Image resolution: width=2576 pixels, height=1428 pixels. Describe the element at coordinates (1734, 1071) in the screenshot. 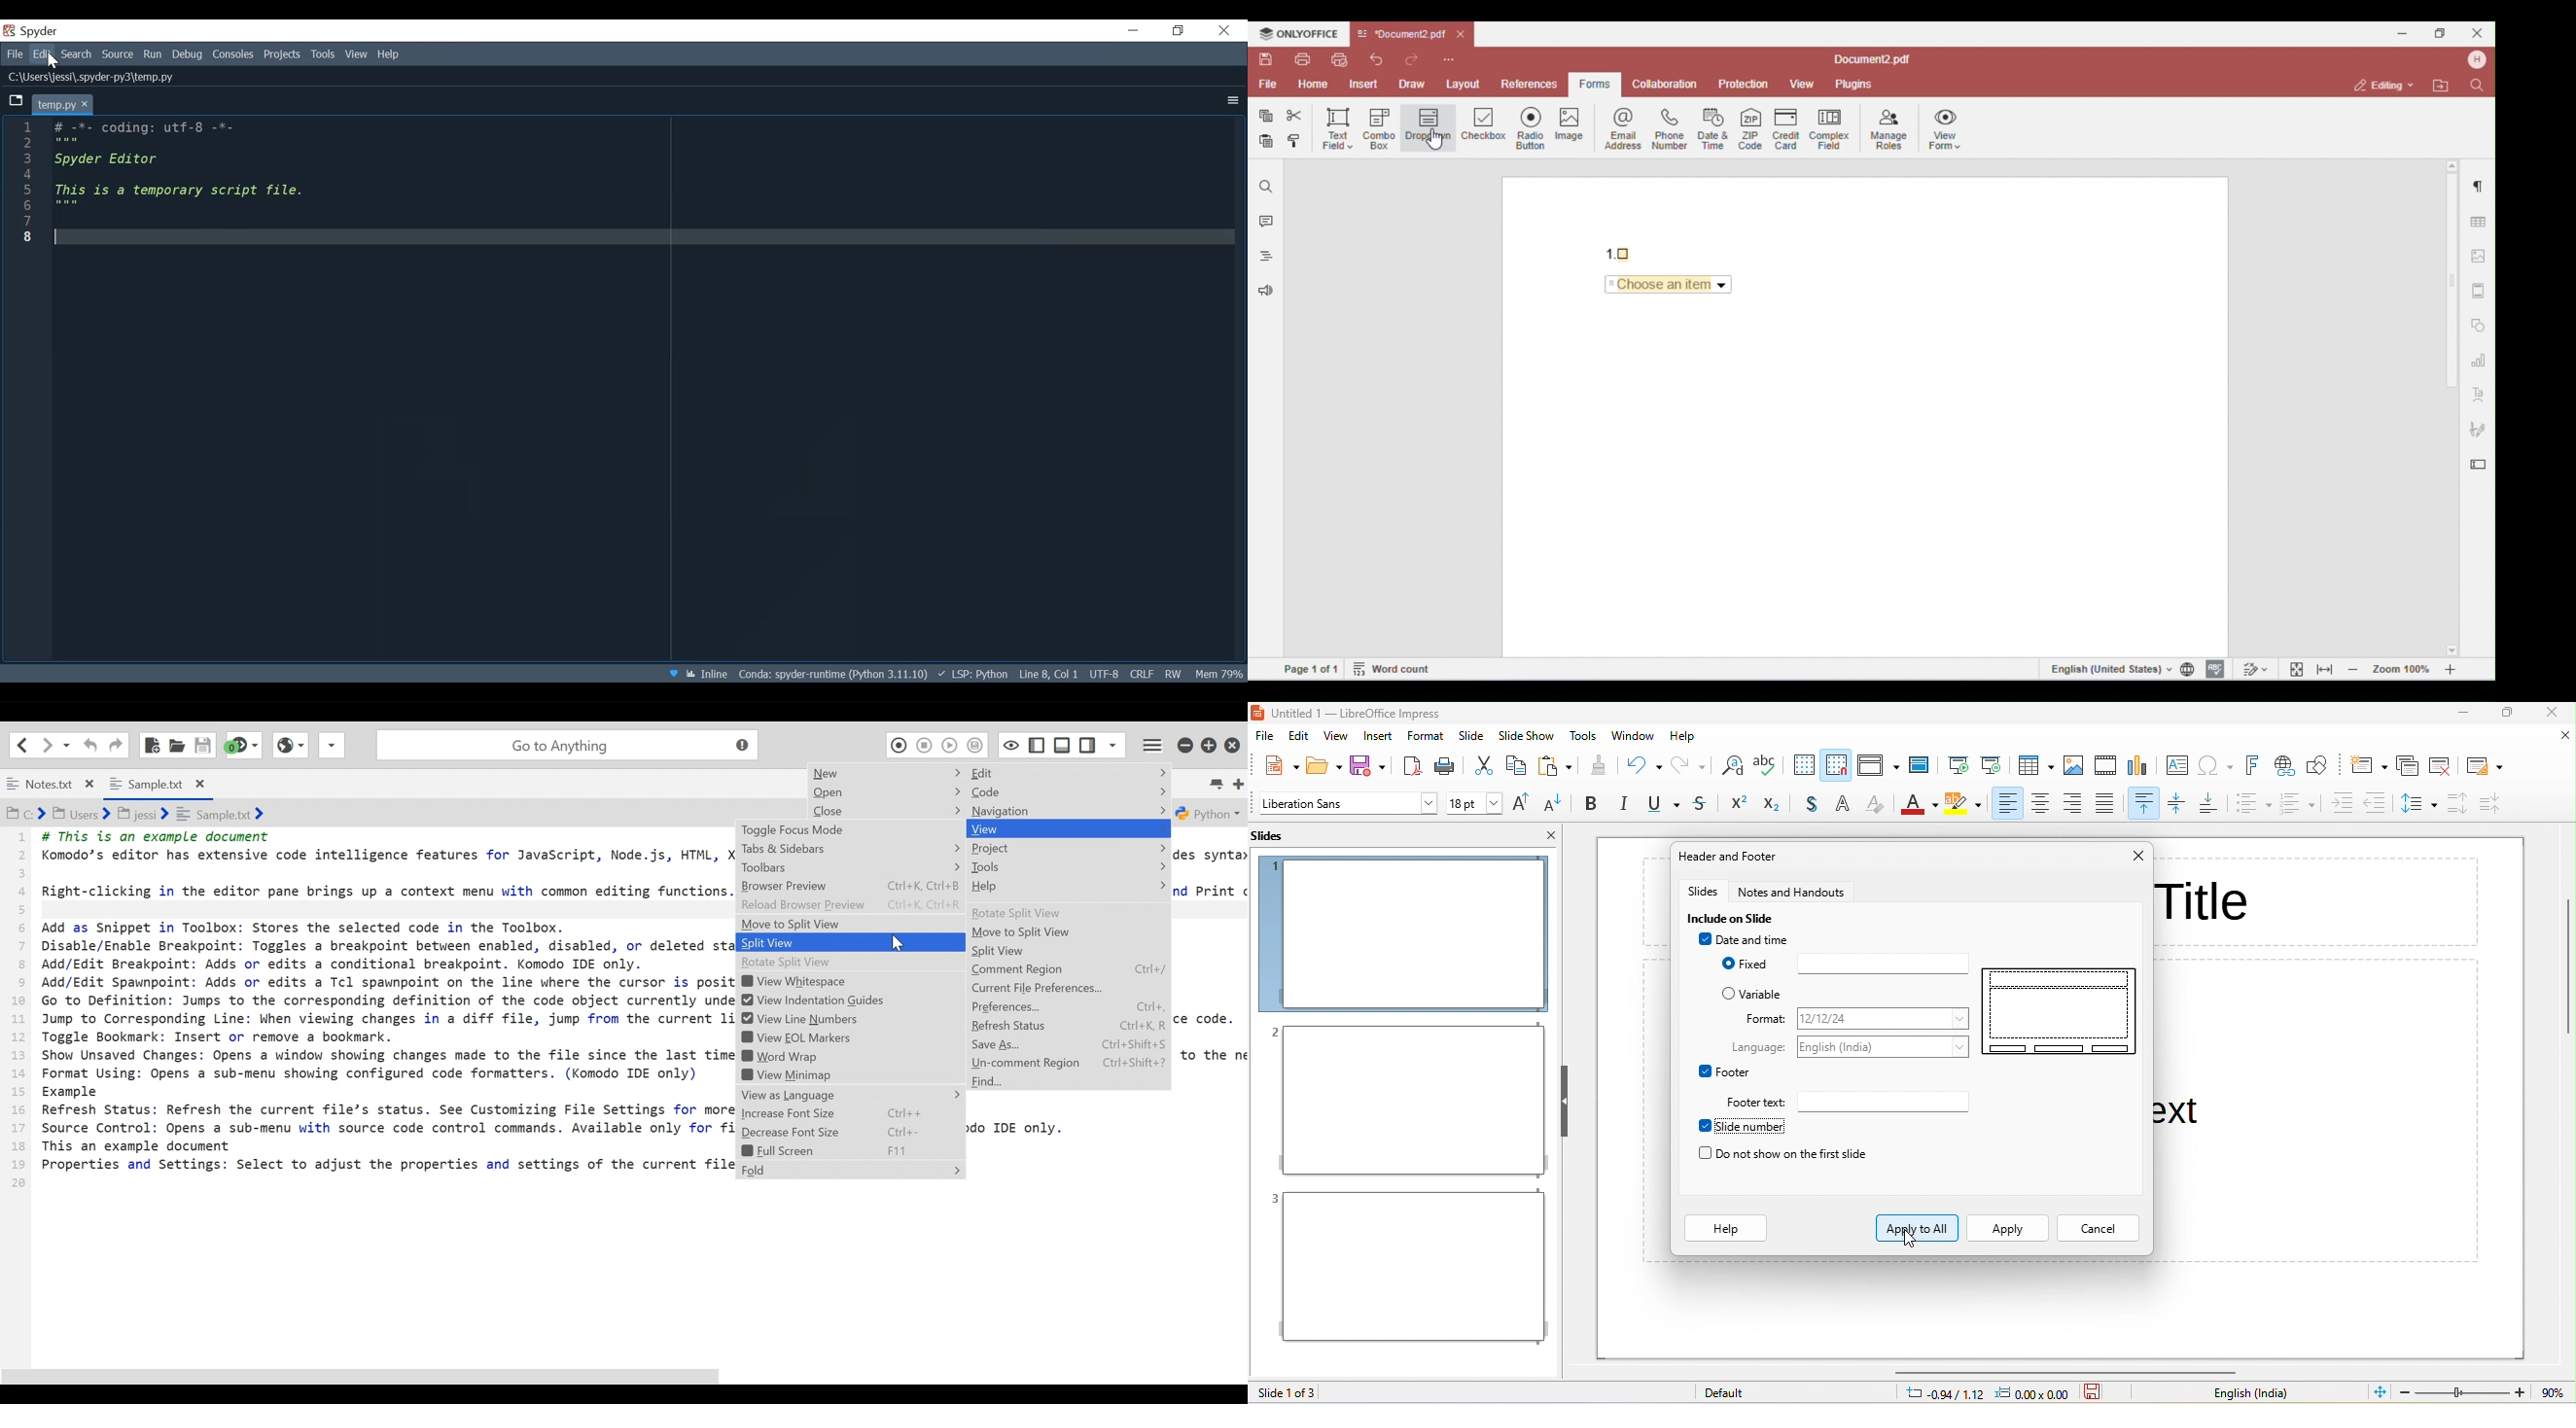

I see `footer` at that location.